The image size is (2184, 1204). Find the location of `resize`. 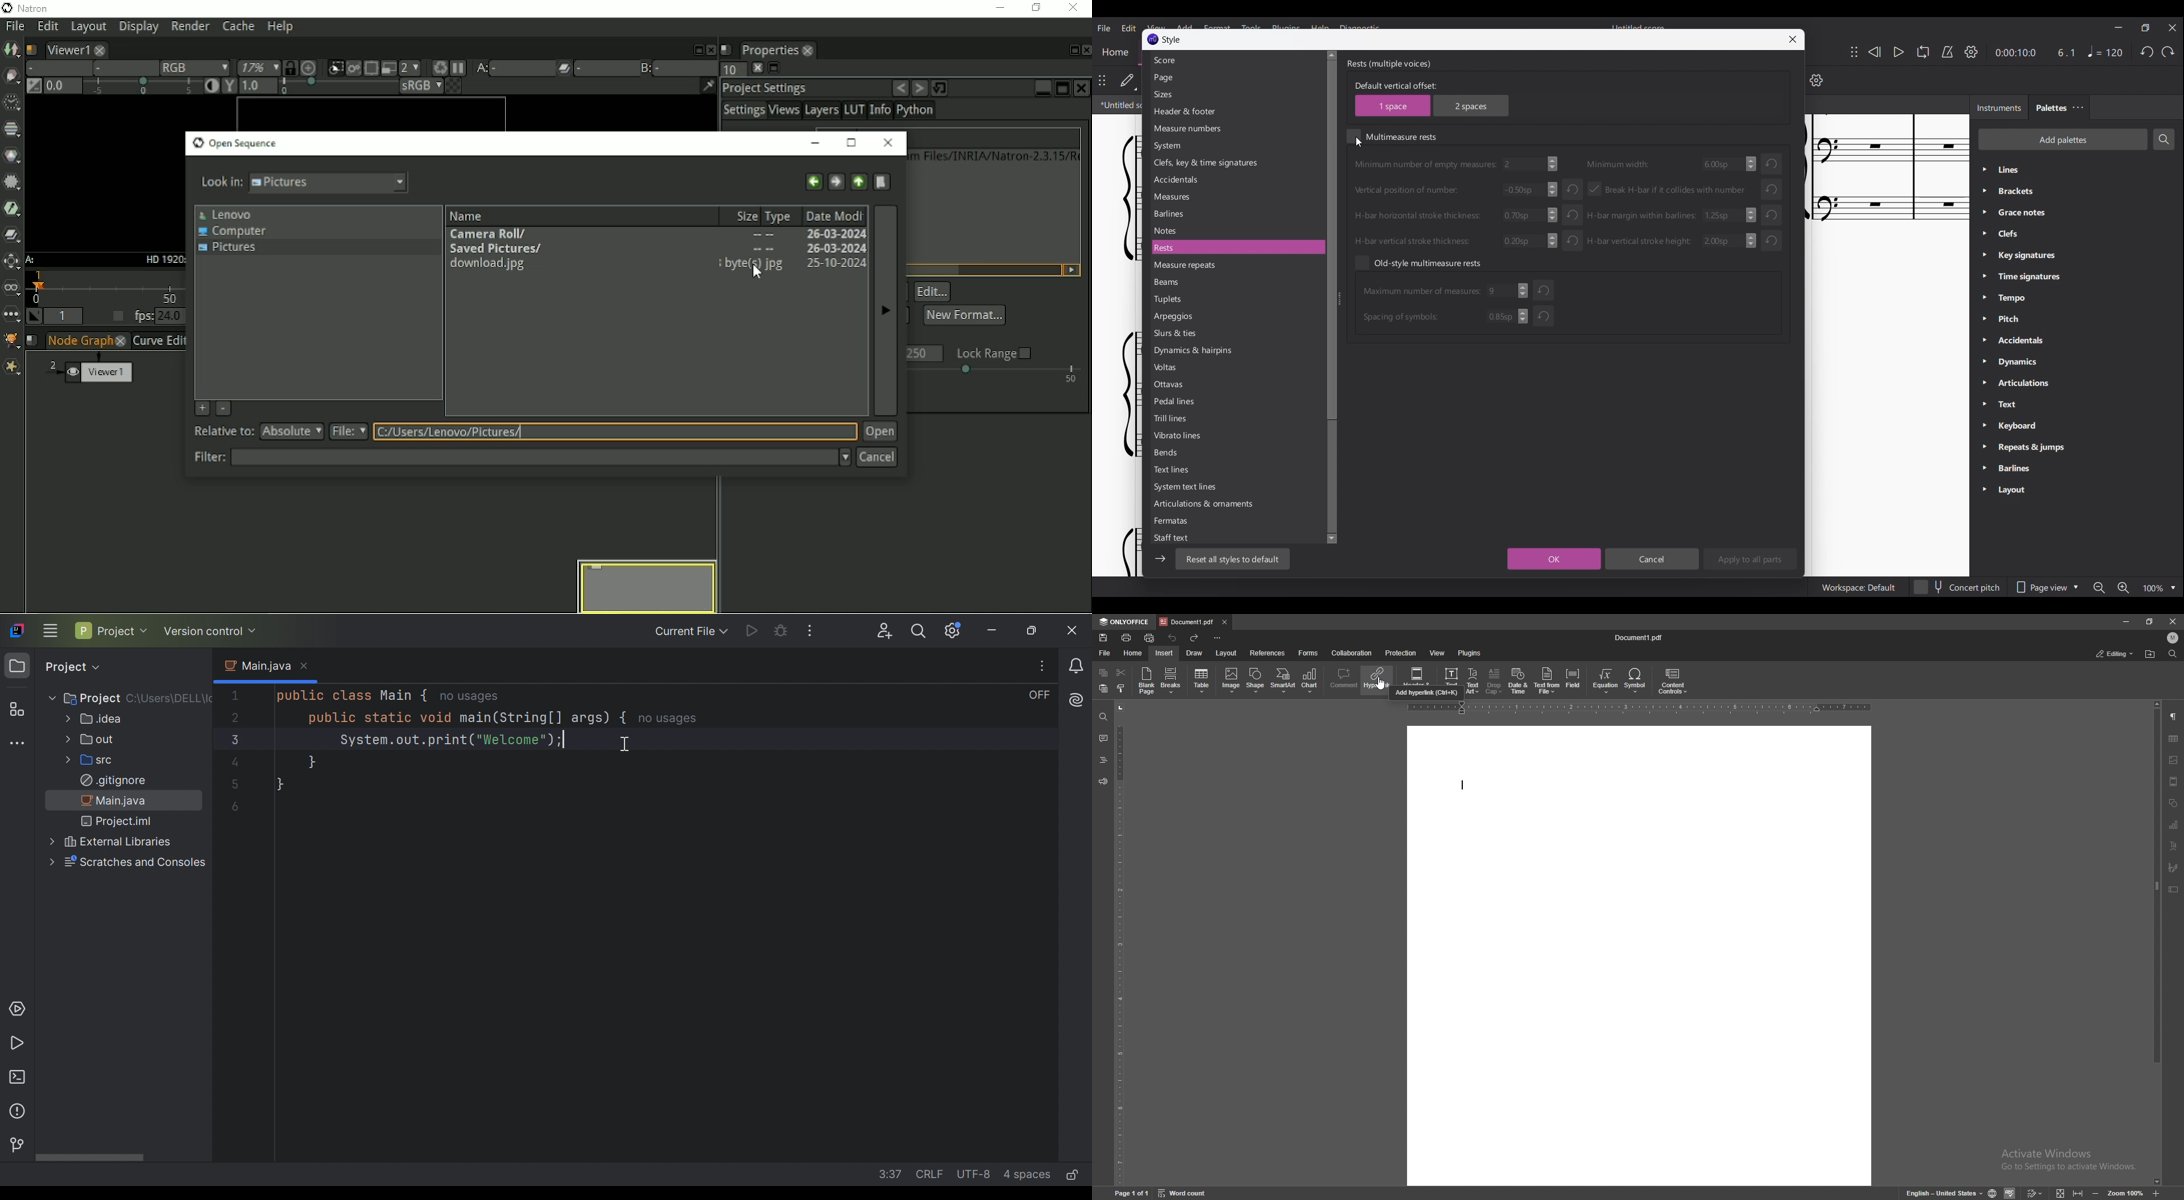

resize is located at coordinates (2152, 621).